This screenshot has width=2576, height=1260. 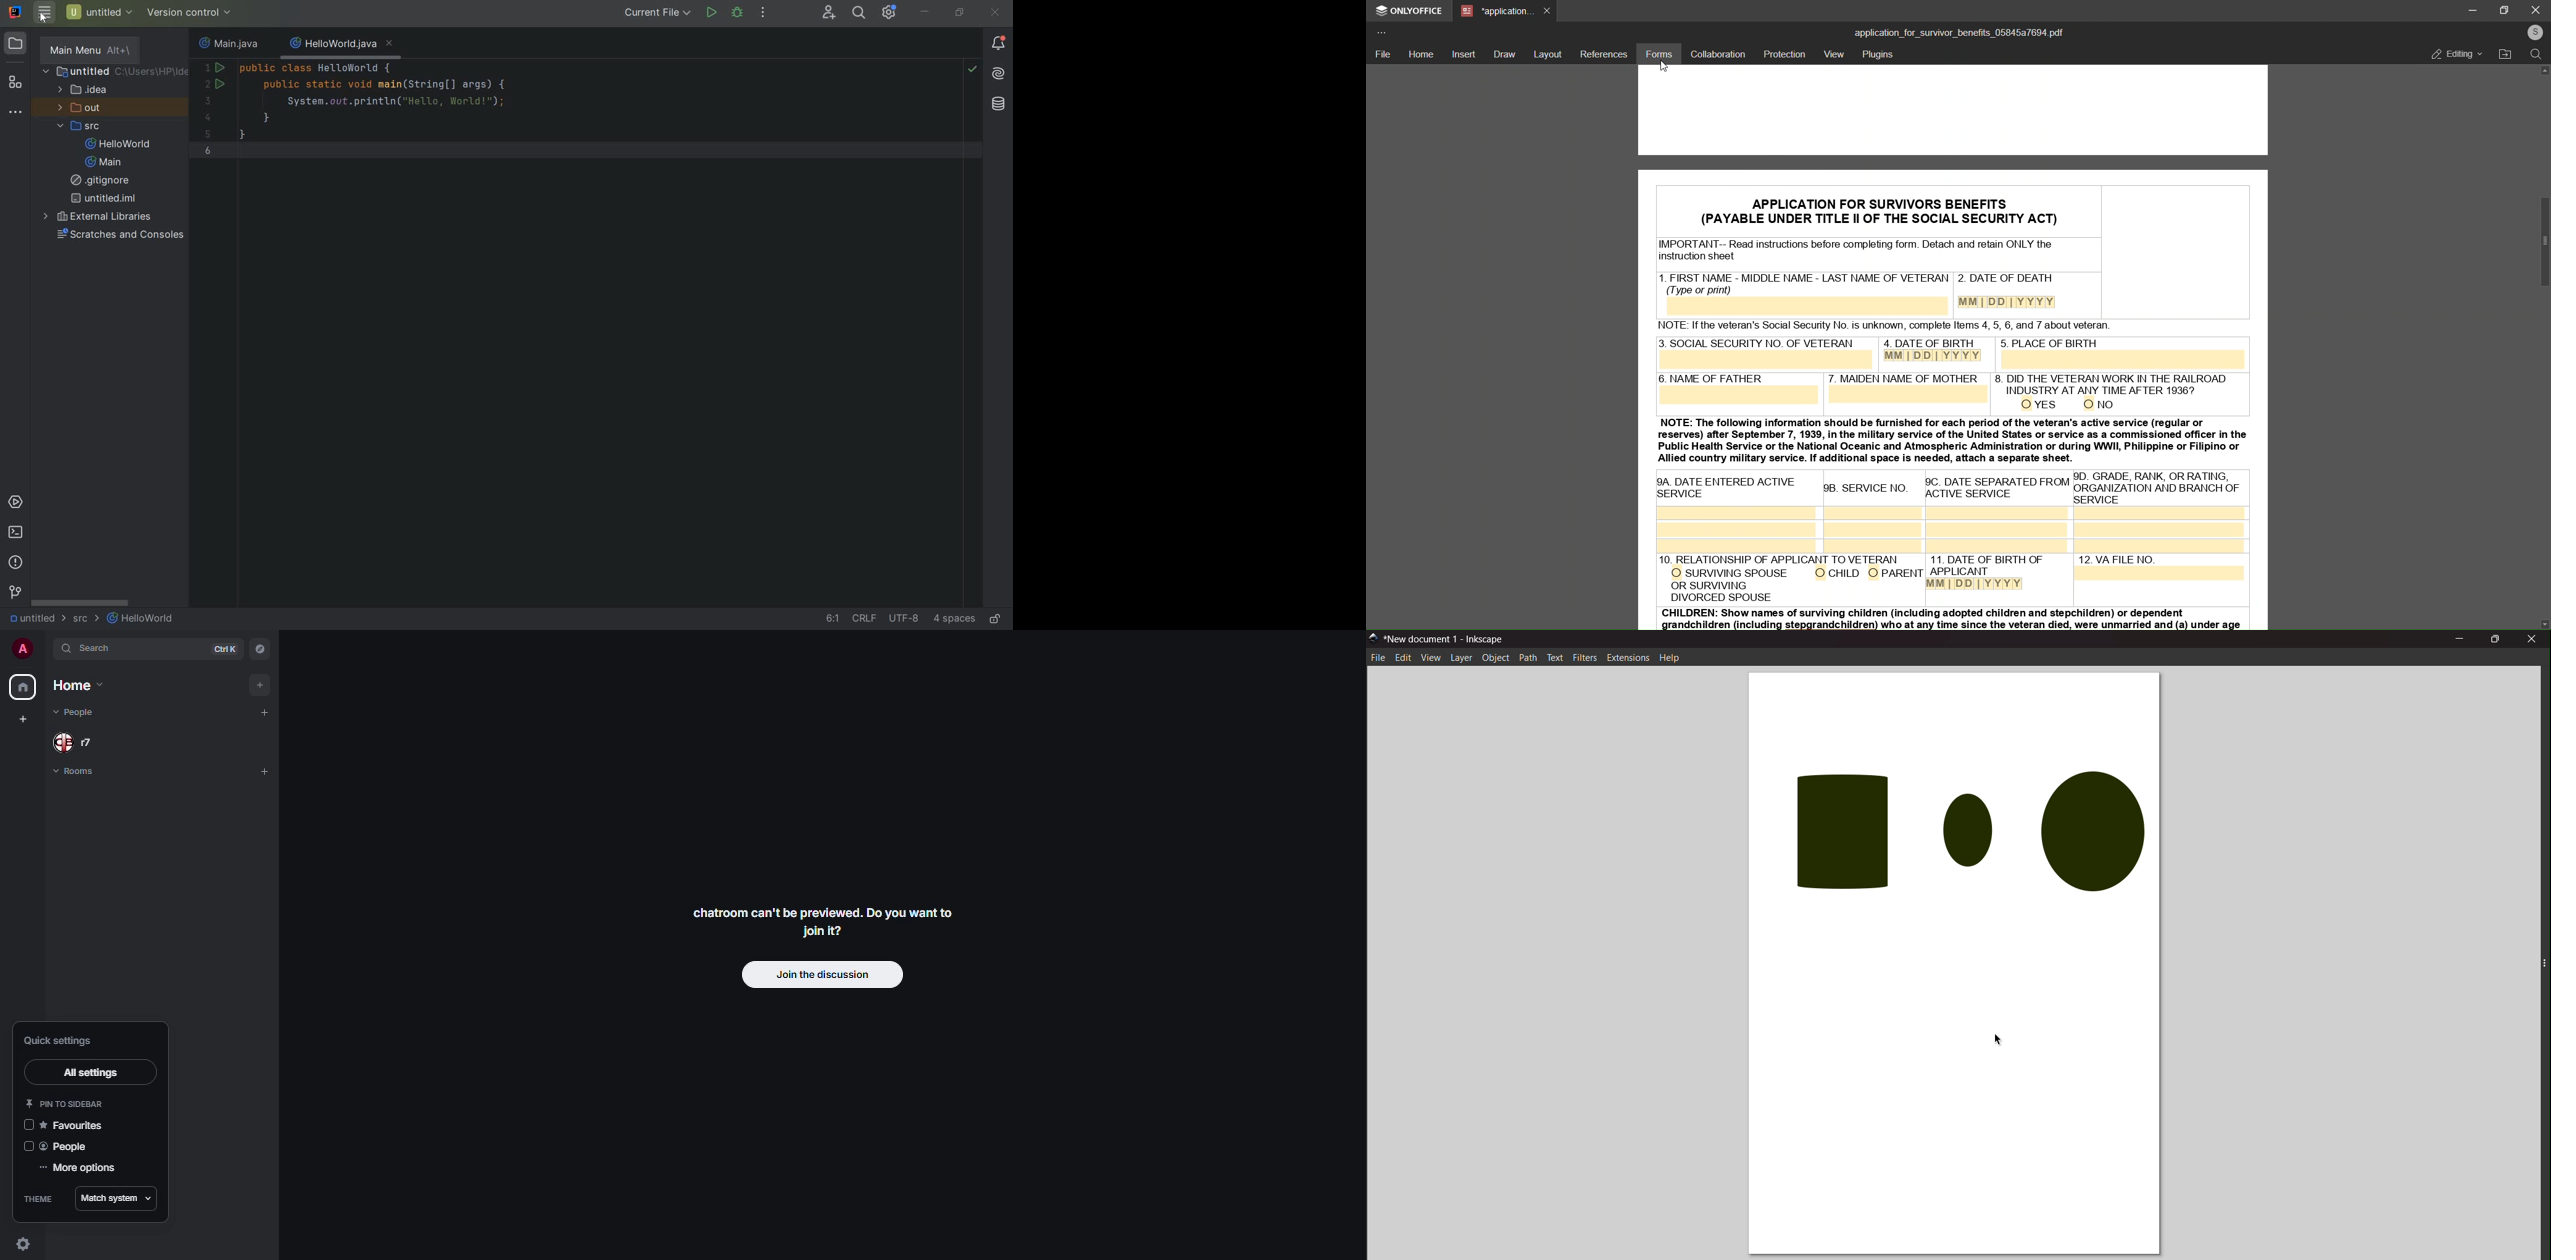 I want to click on profile, so click(x=17, y=651).